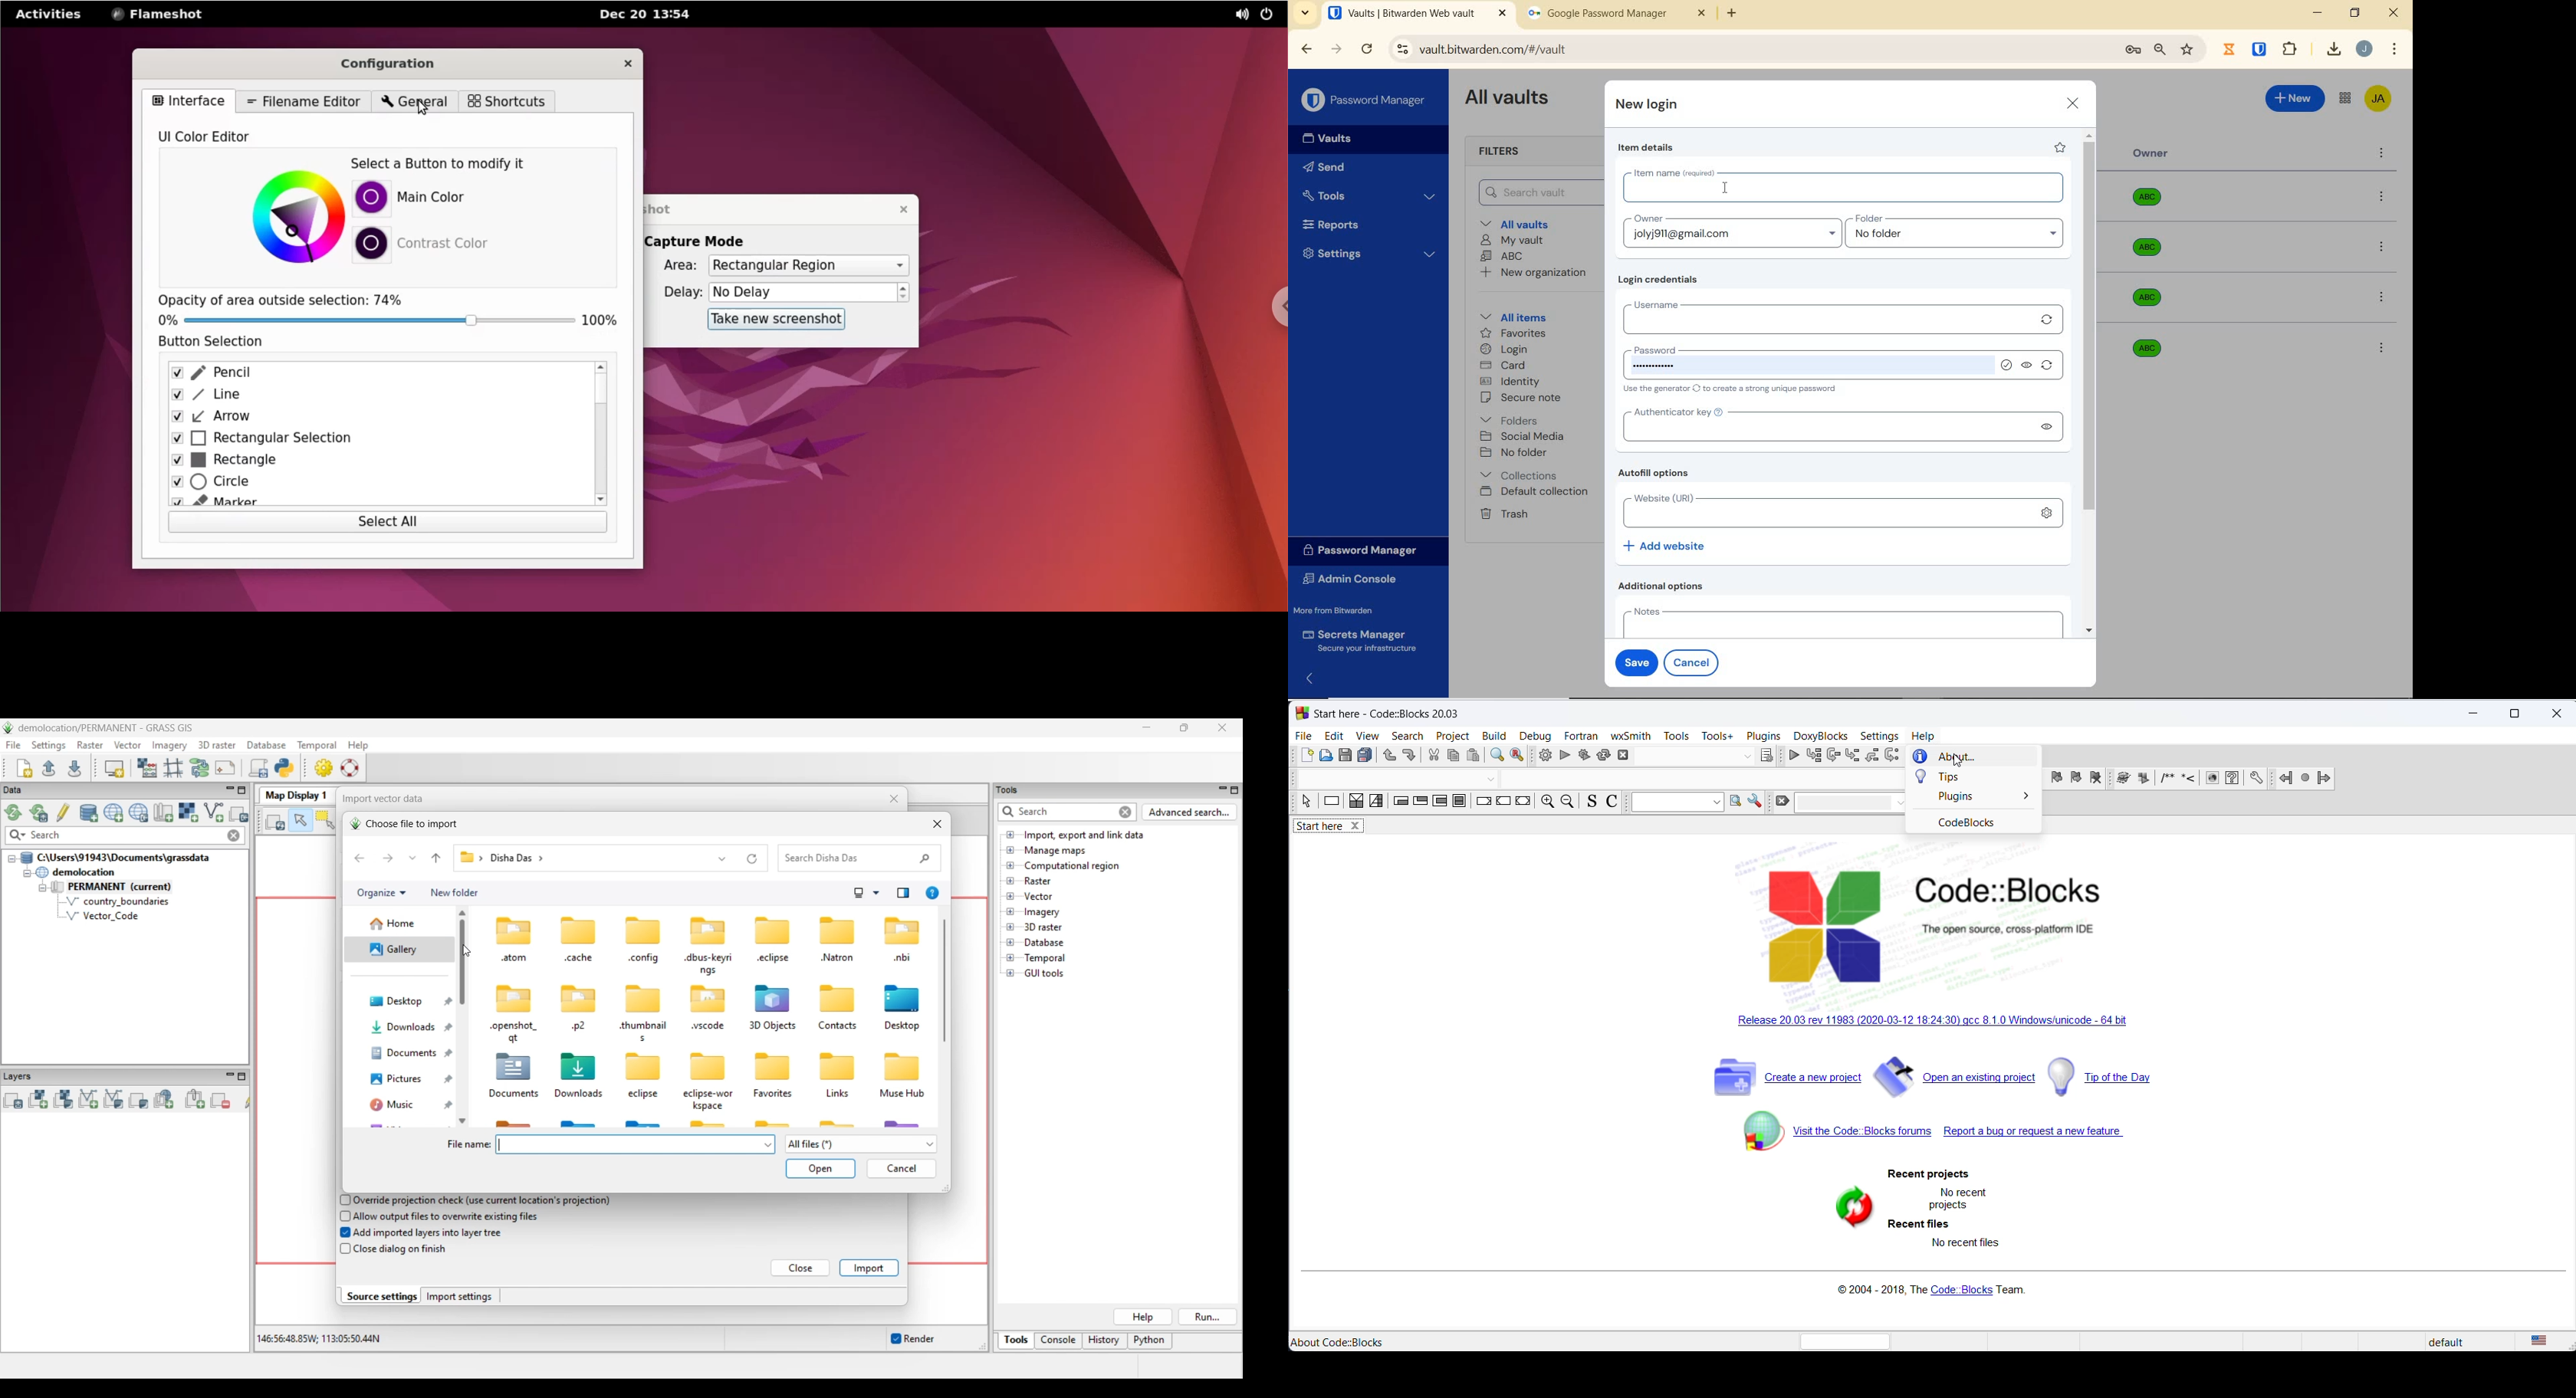 This screenshot has width=2576, height=1400. Describe the element at coordinates (1346, 222) in the screenshot. I see `Reports` at that location.